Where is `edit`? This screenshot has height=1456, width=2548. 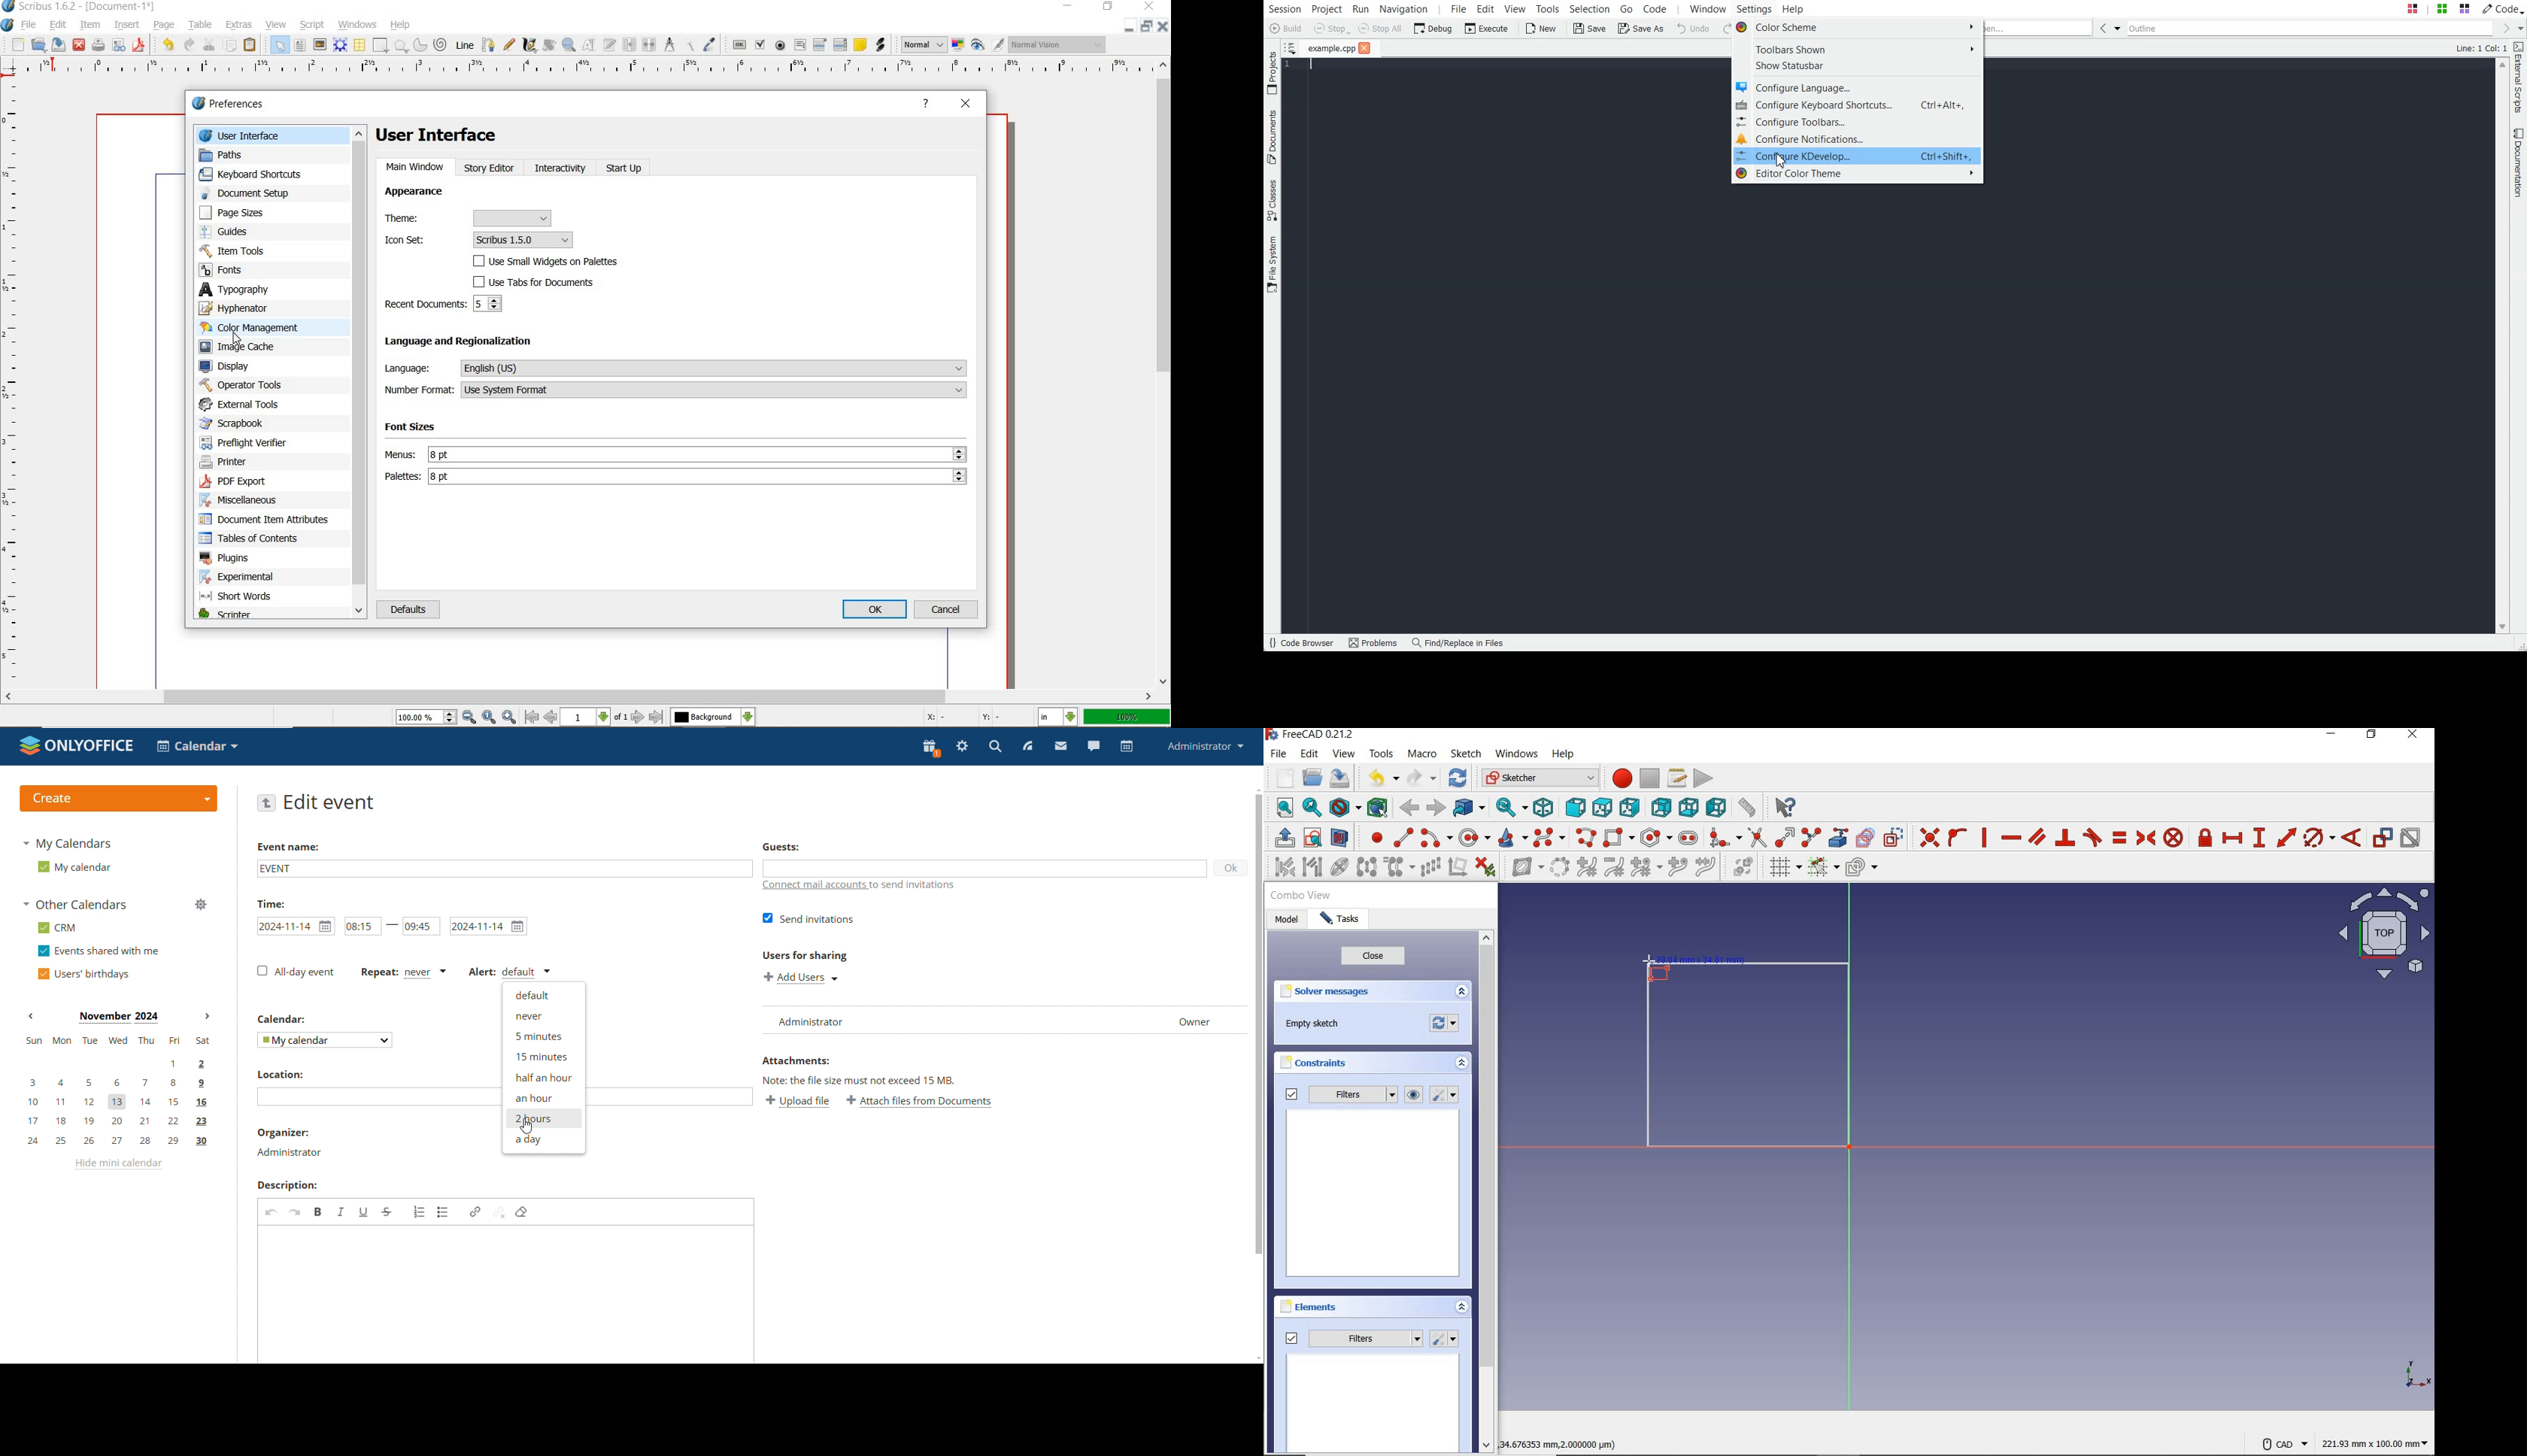 edit is located at coordinates (1310, 755).